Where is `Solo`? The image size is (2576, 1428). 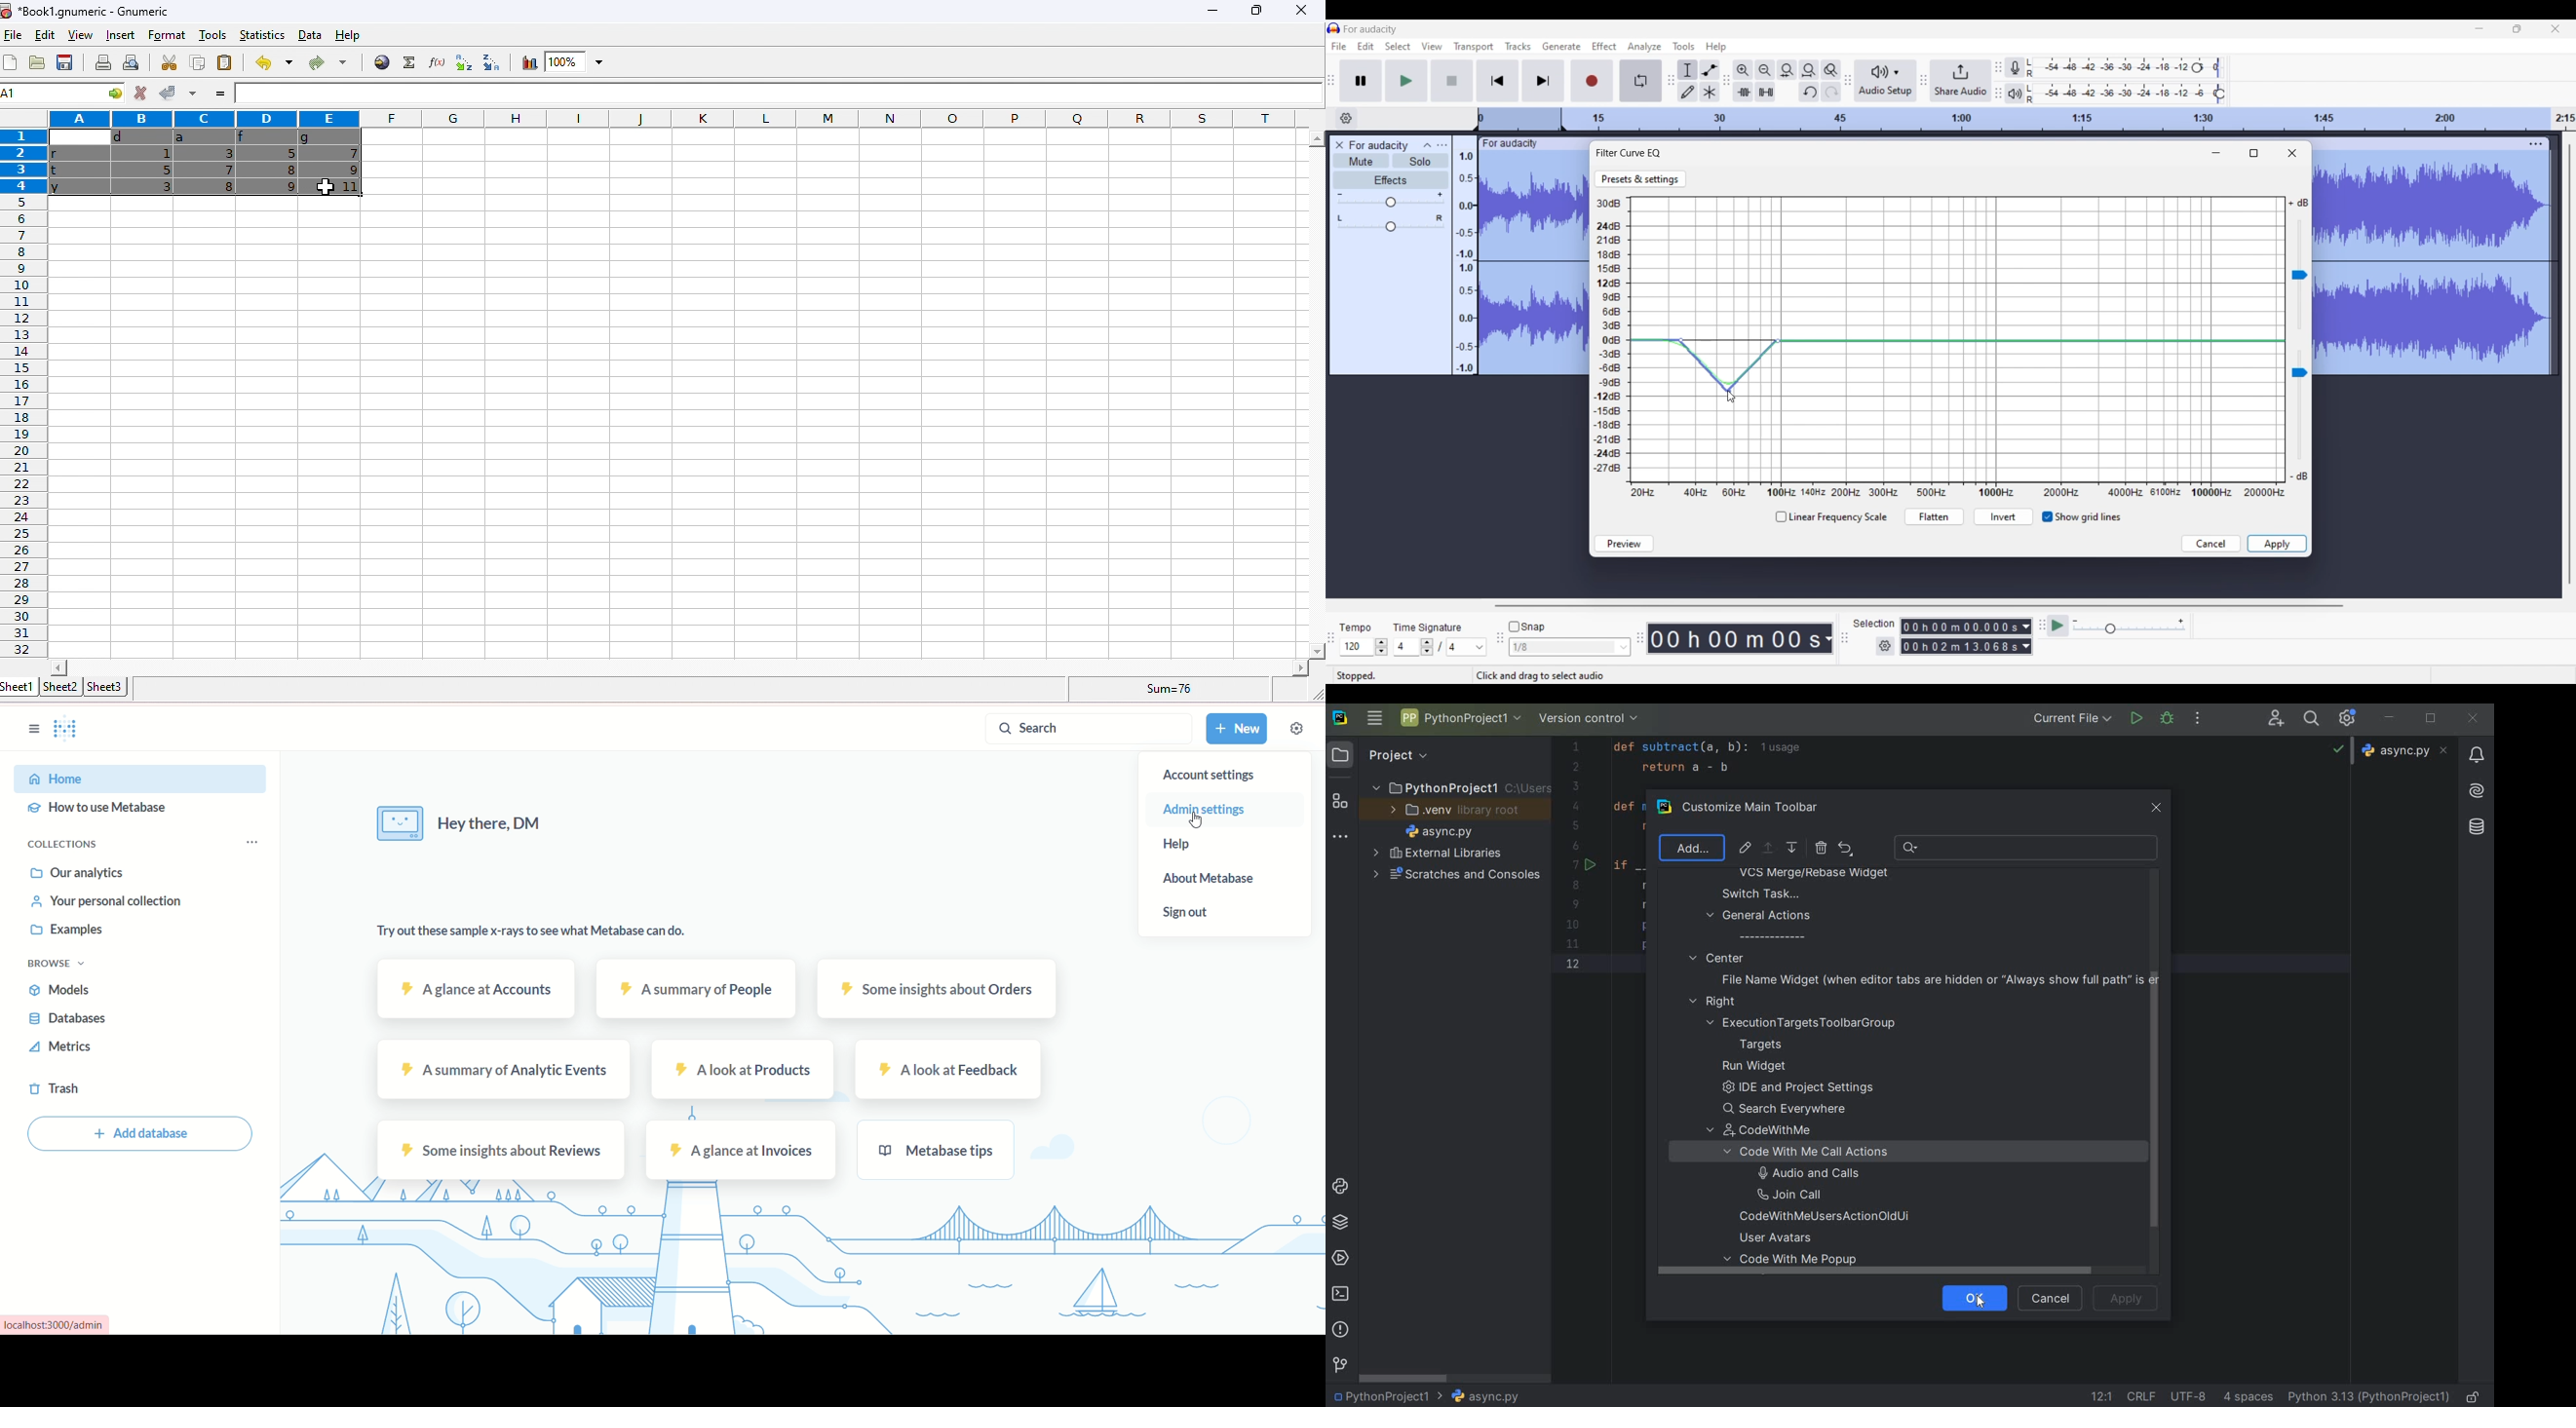 Solo is located at coordinates (1421, 161).